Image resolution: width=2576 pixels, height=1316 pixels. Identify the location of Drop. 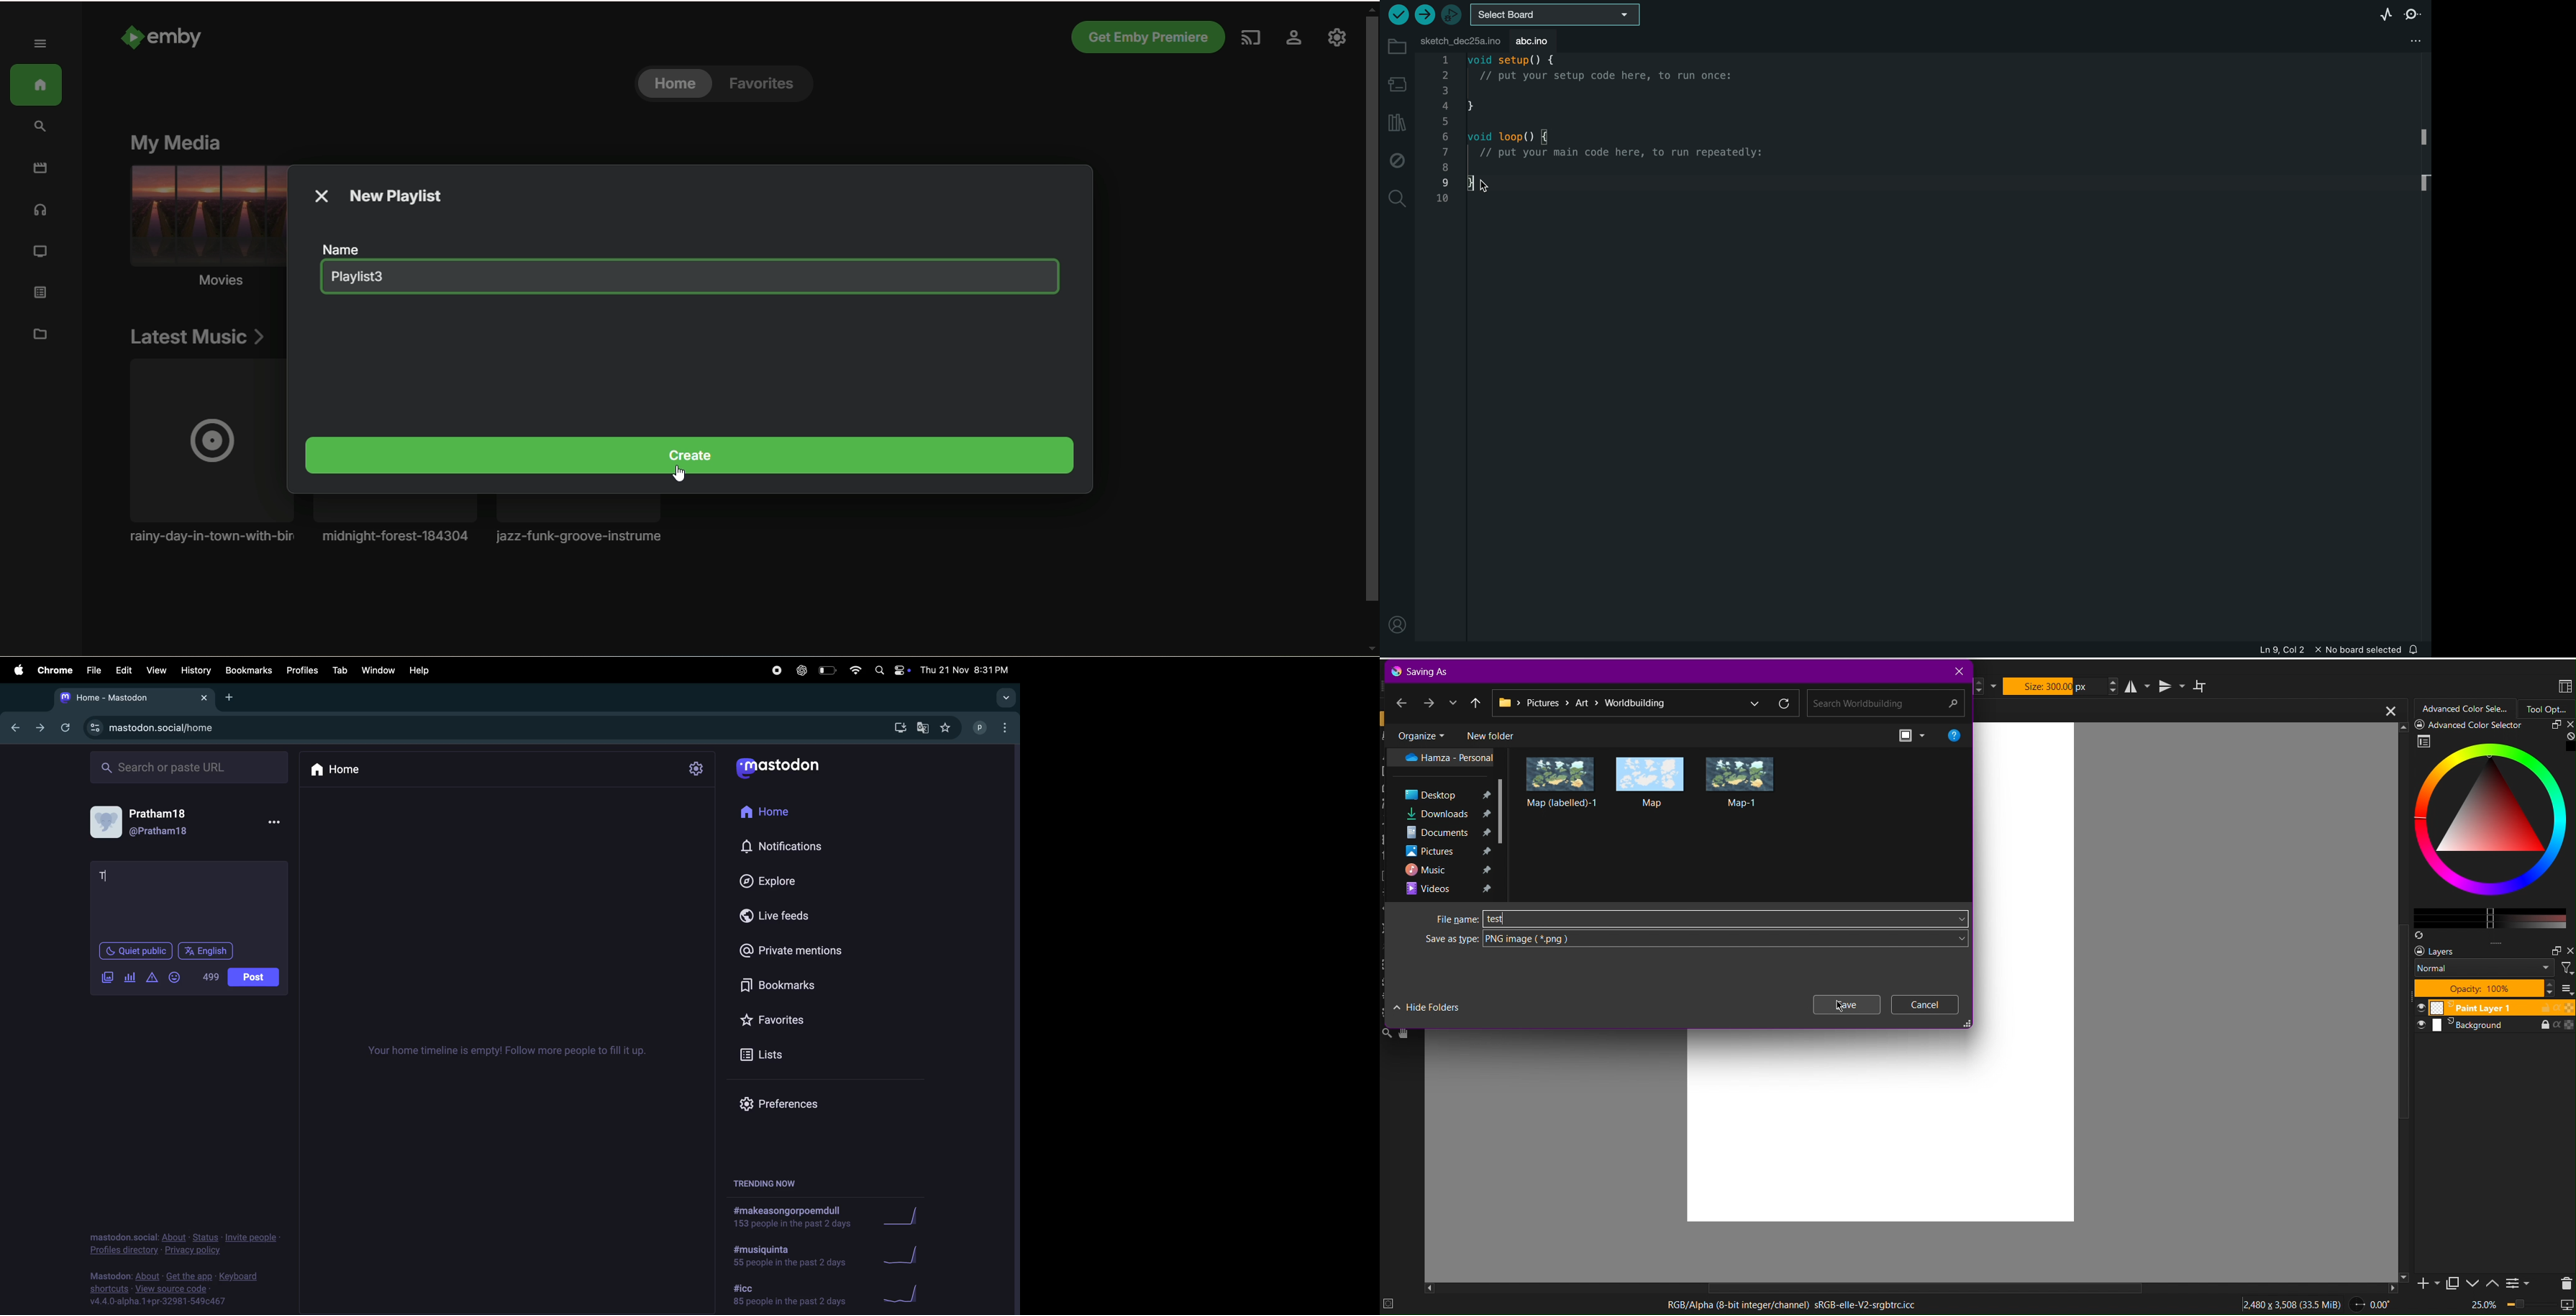
(1453, 702).